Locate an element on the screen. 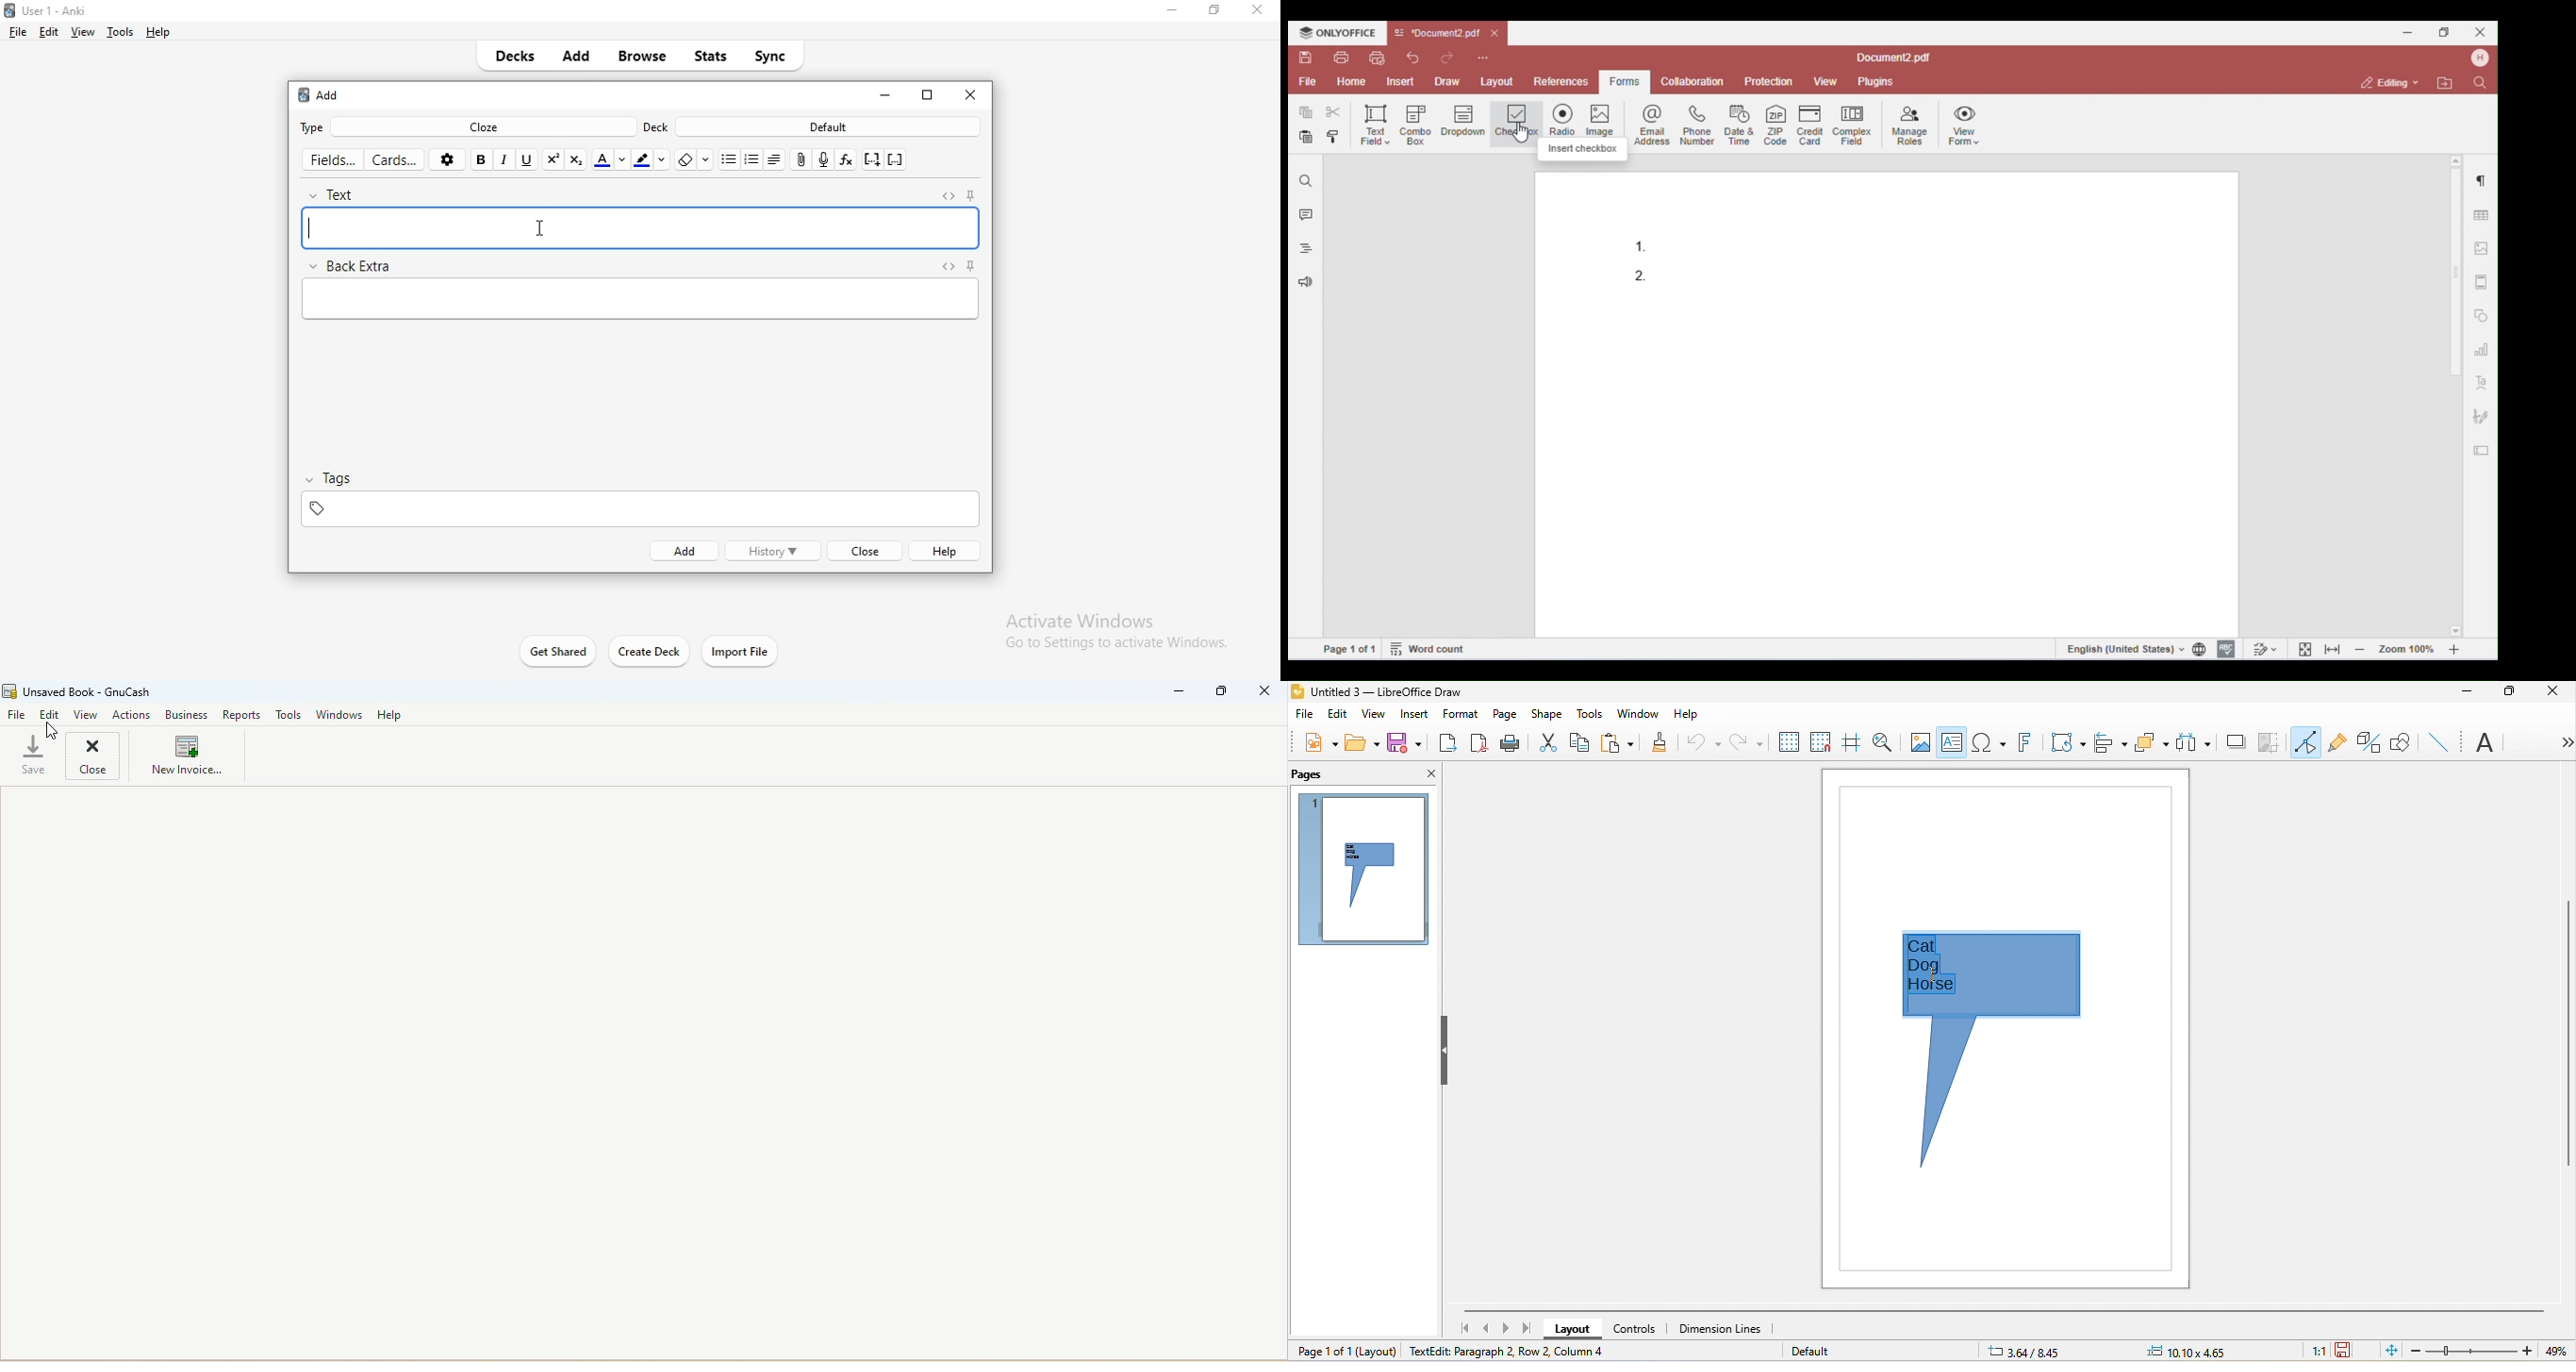 The width and height of the screenshot is (2576, 1372). bulleting is located at coordinates (752, 159).